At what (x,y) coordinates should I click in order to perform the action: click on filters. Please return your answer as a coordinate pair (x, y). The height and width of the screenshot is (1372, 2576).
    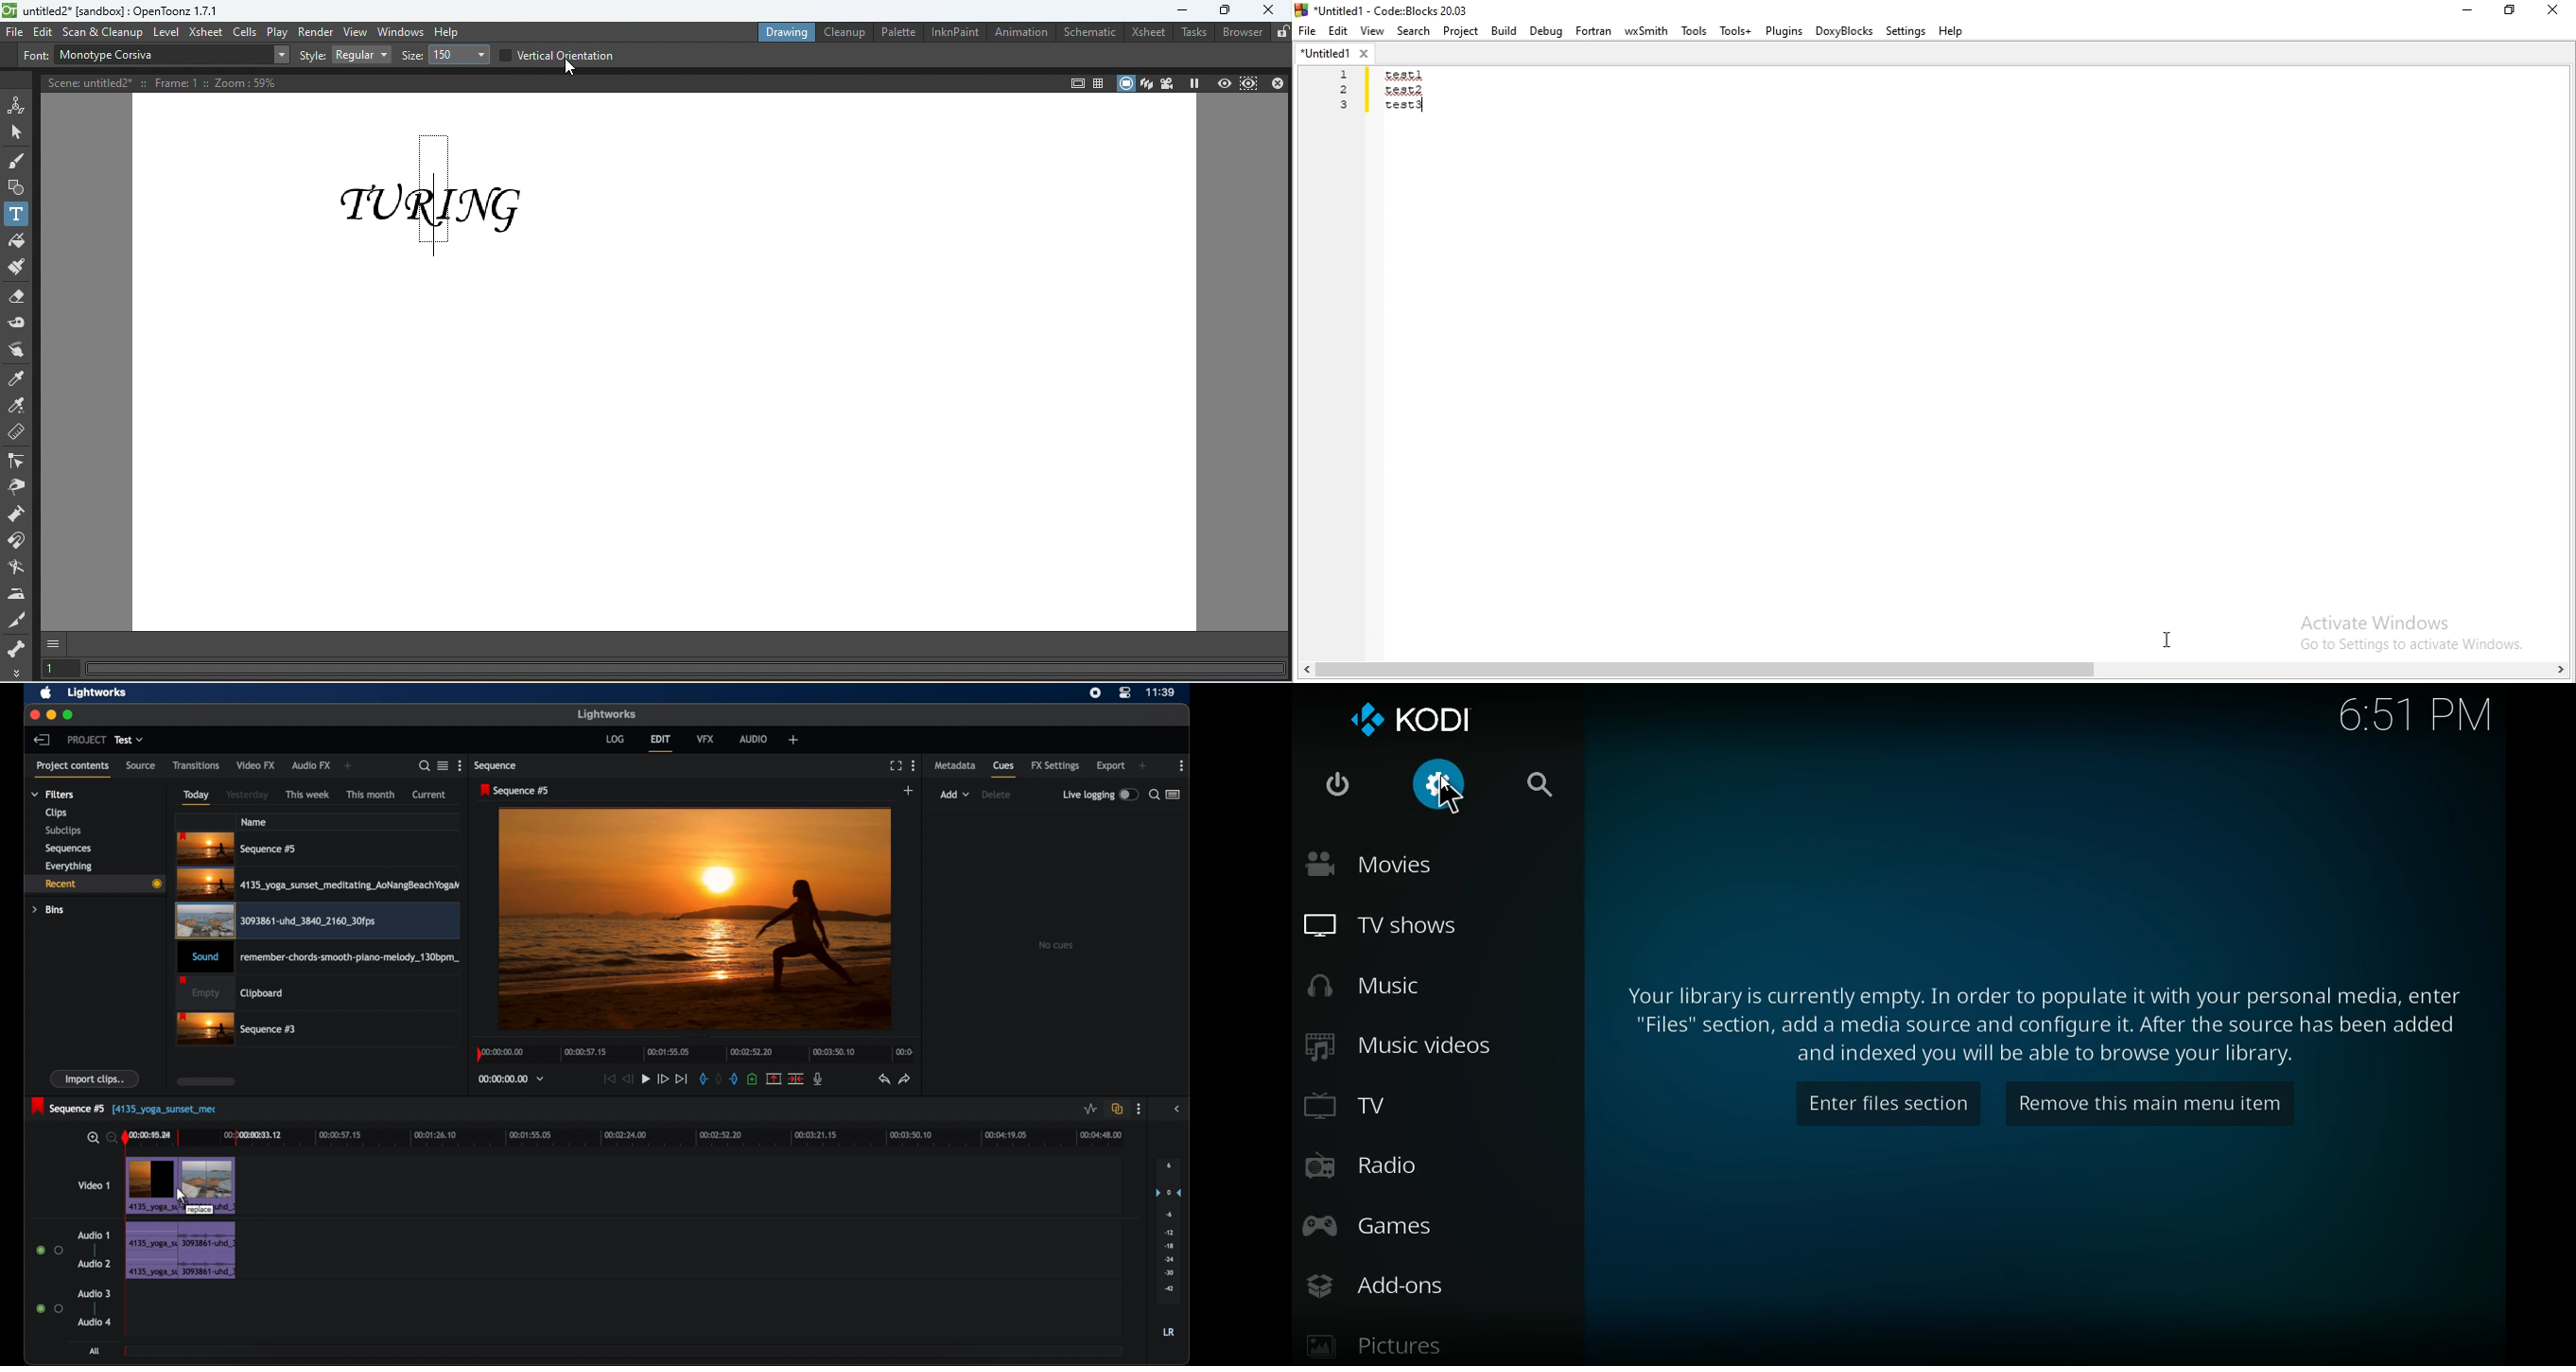
    Looking at the image, I should click on (53, 794).